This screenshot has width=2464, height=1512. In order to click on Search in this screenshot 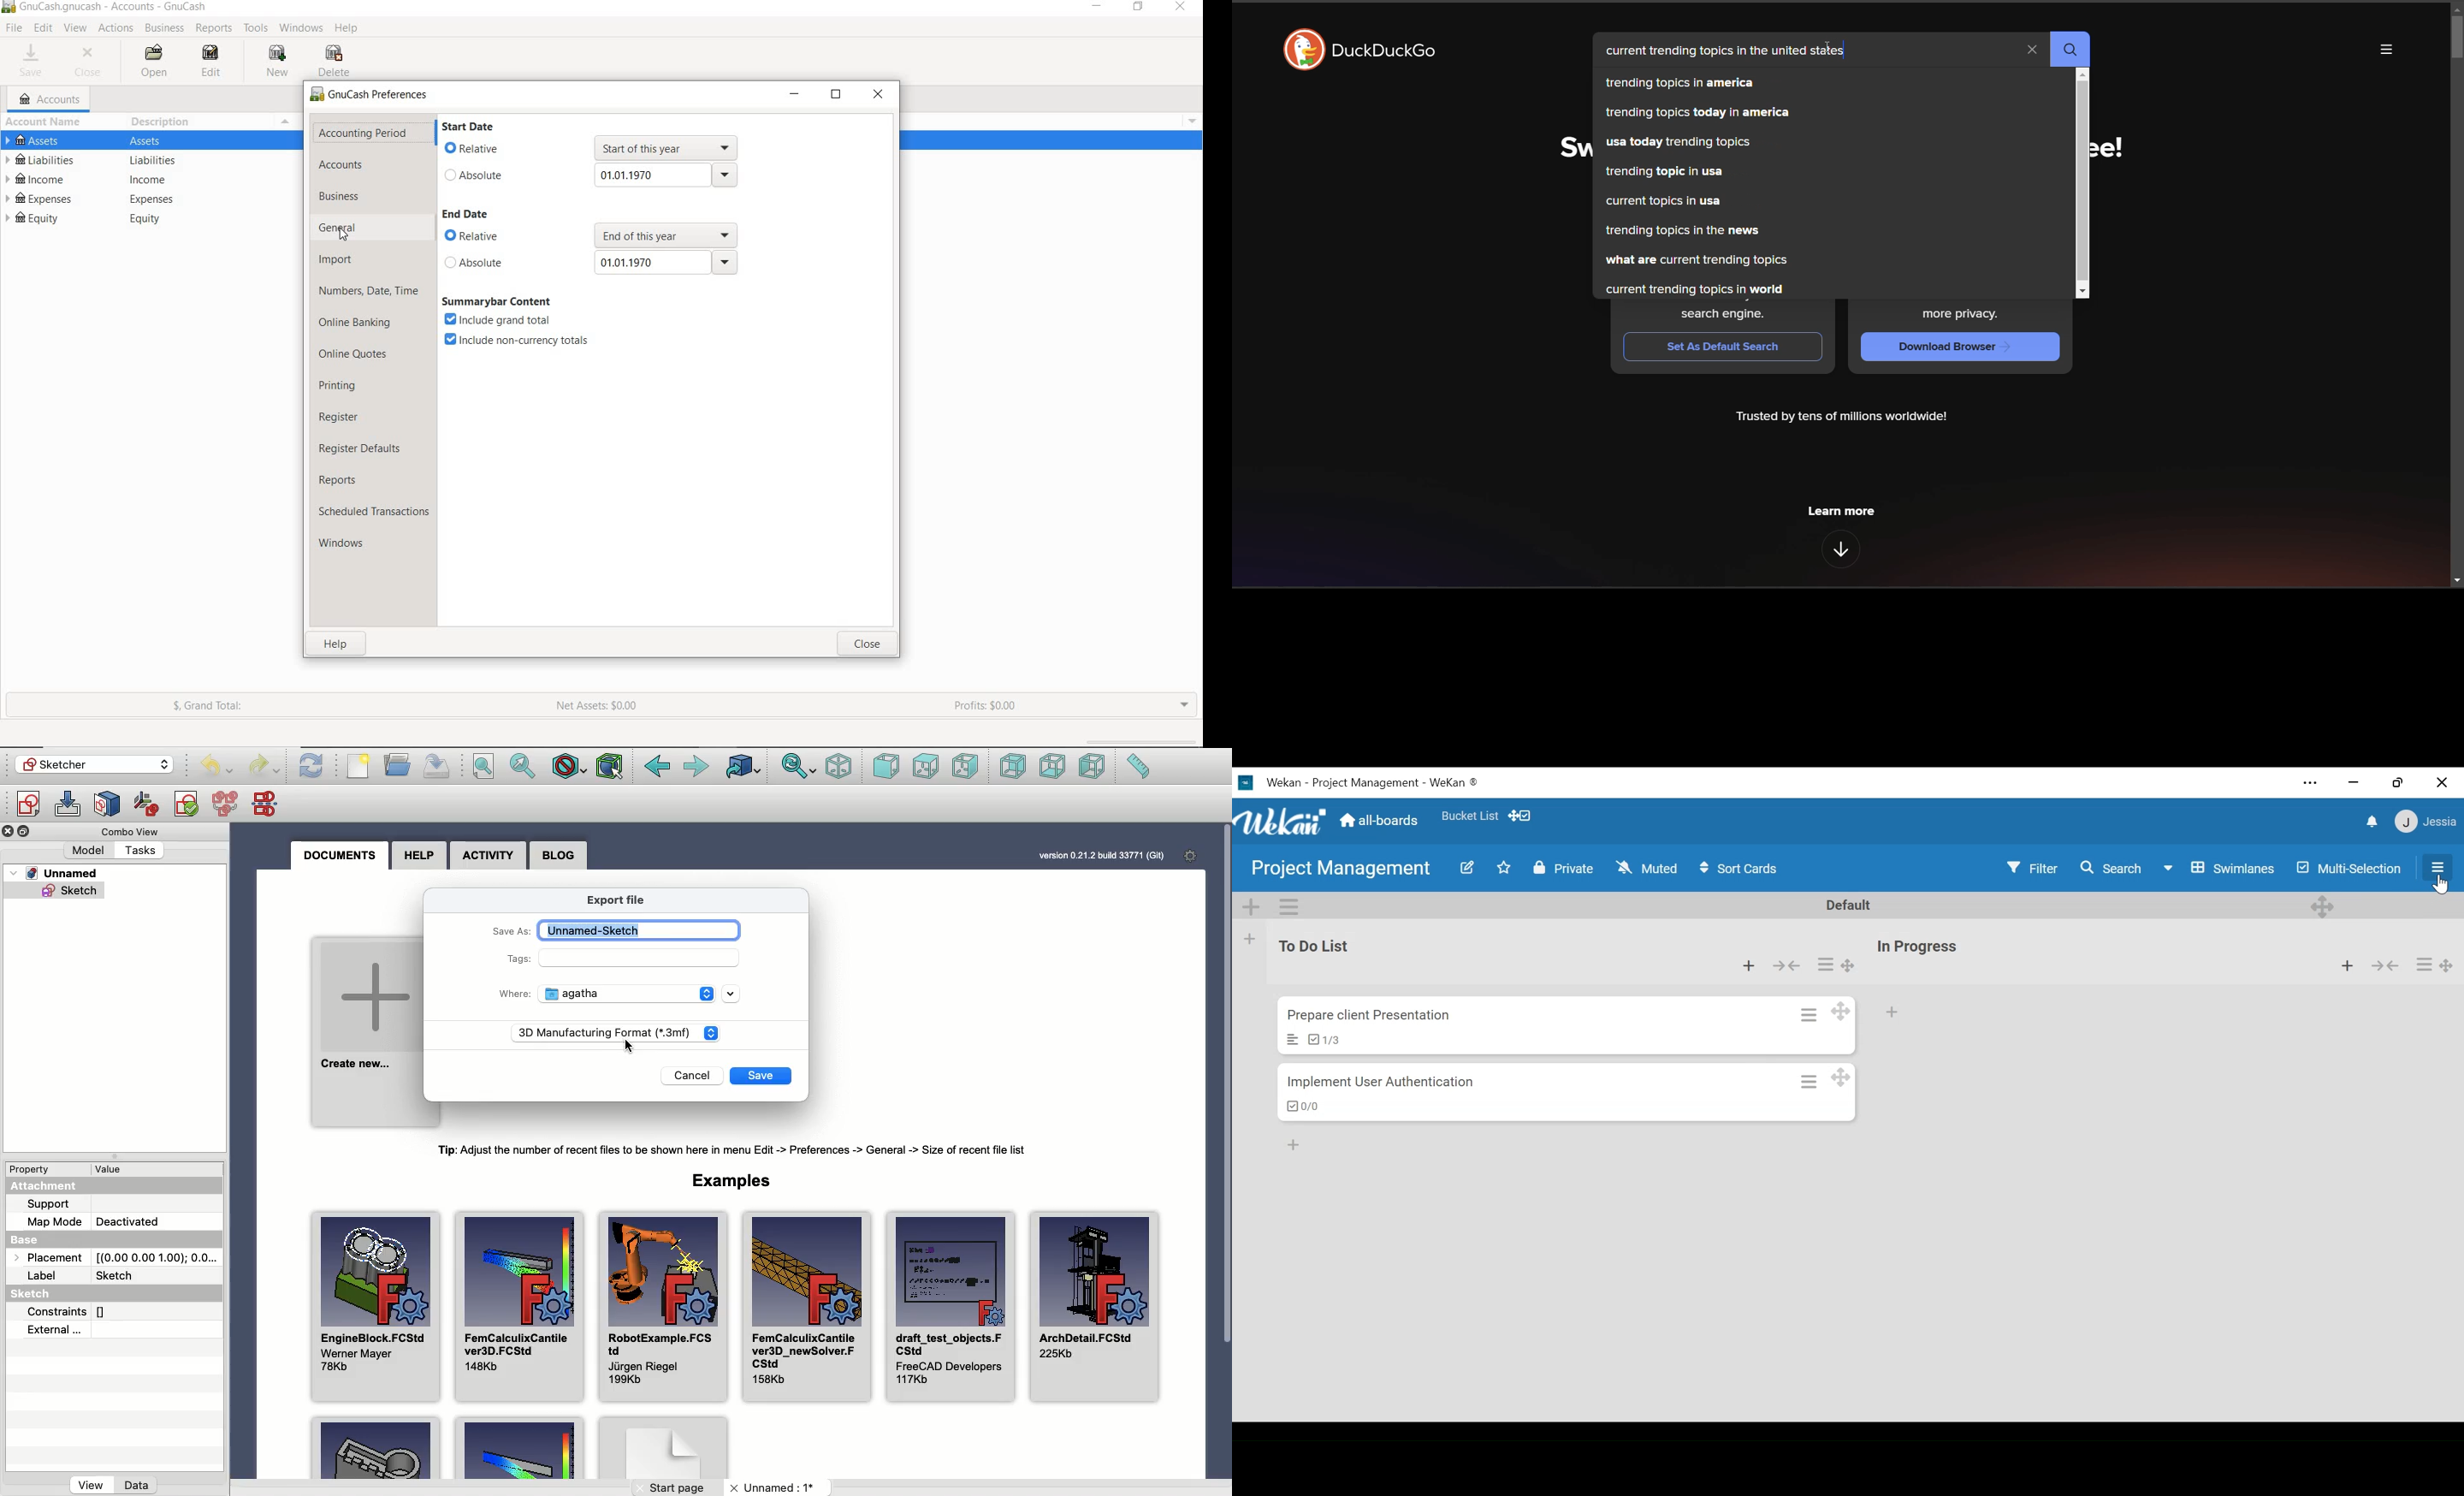, I will do `click(2112, 869)`.